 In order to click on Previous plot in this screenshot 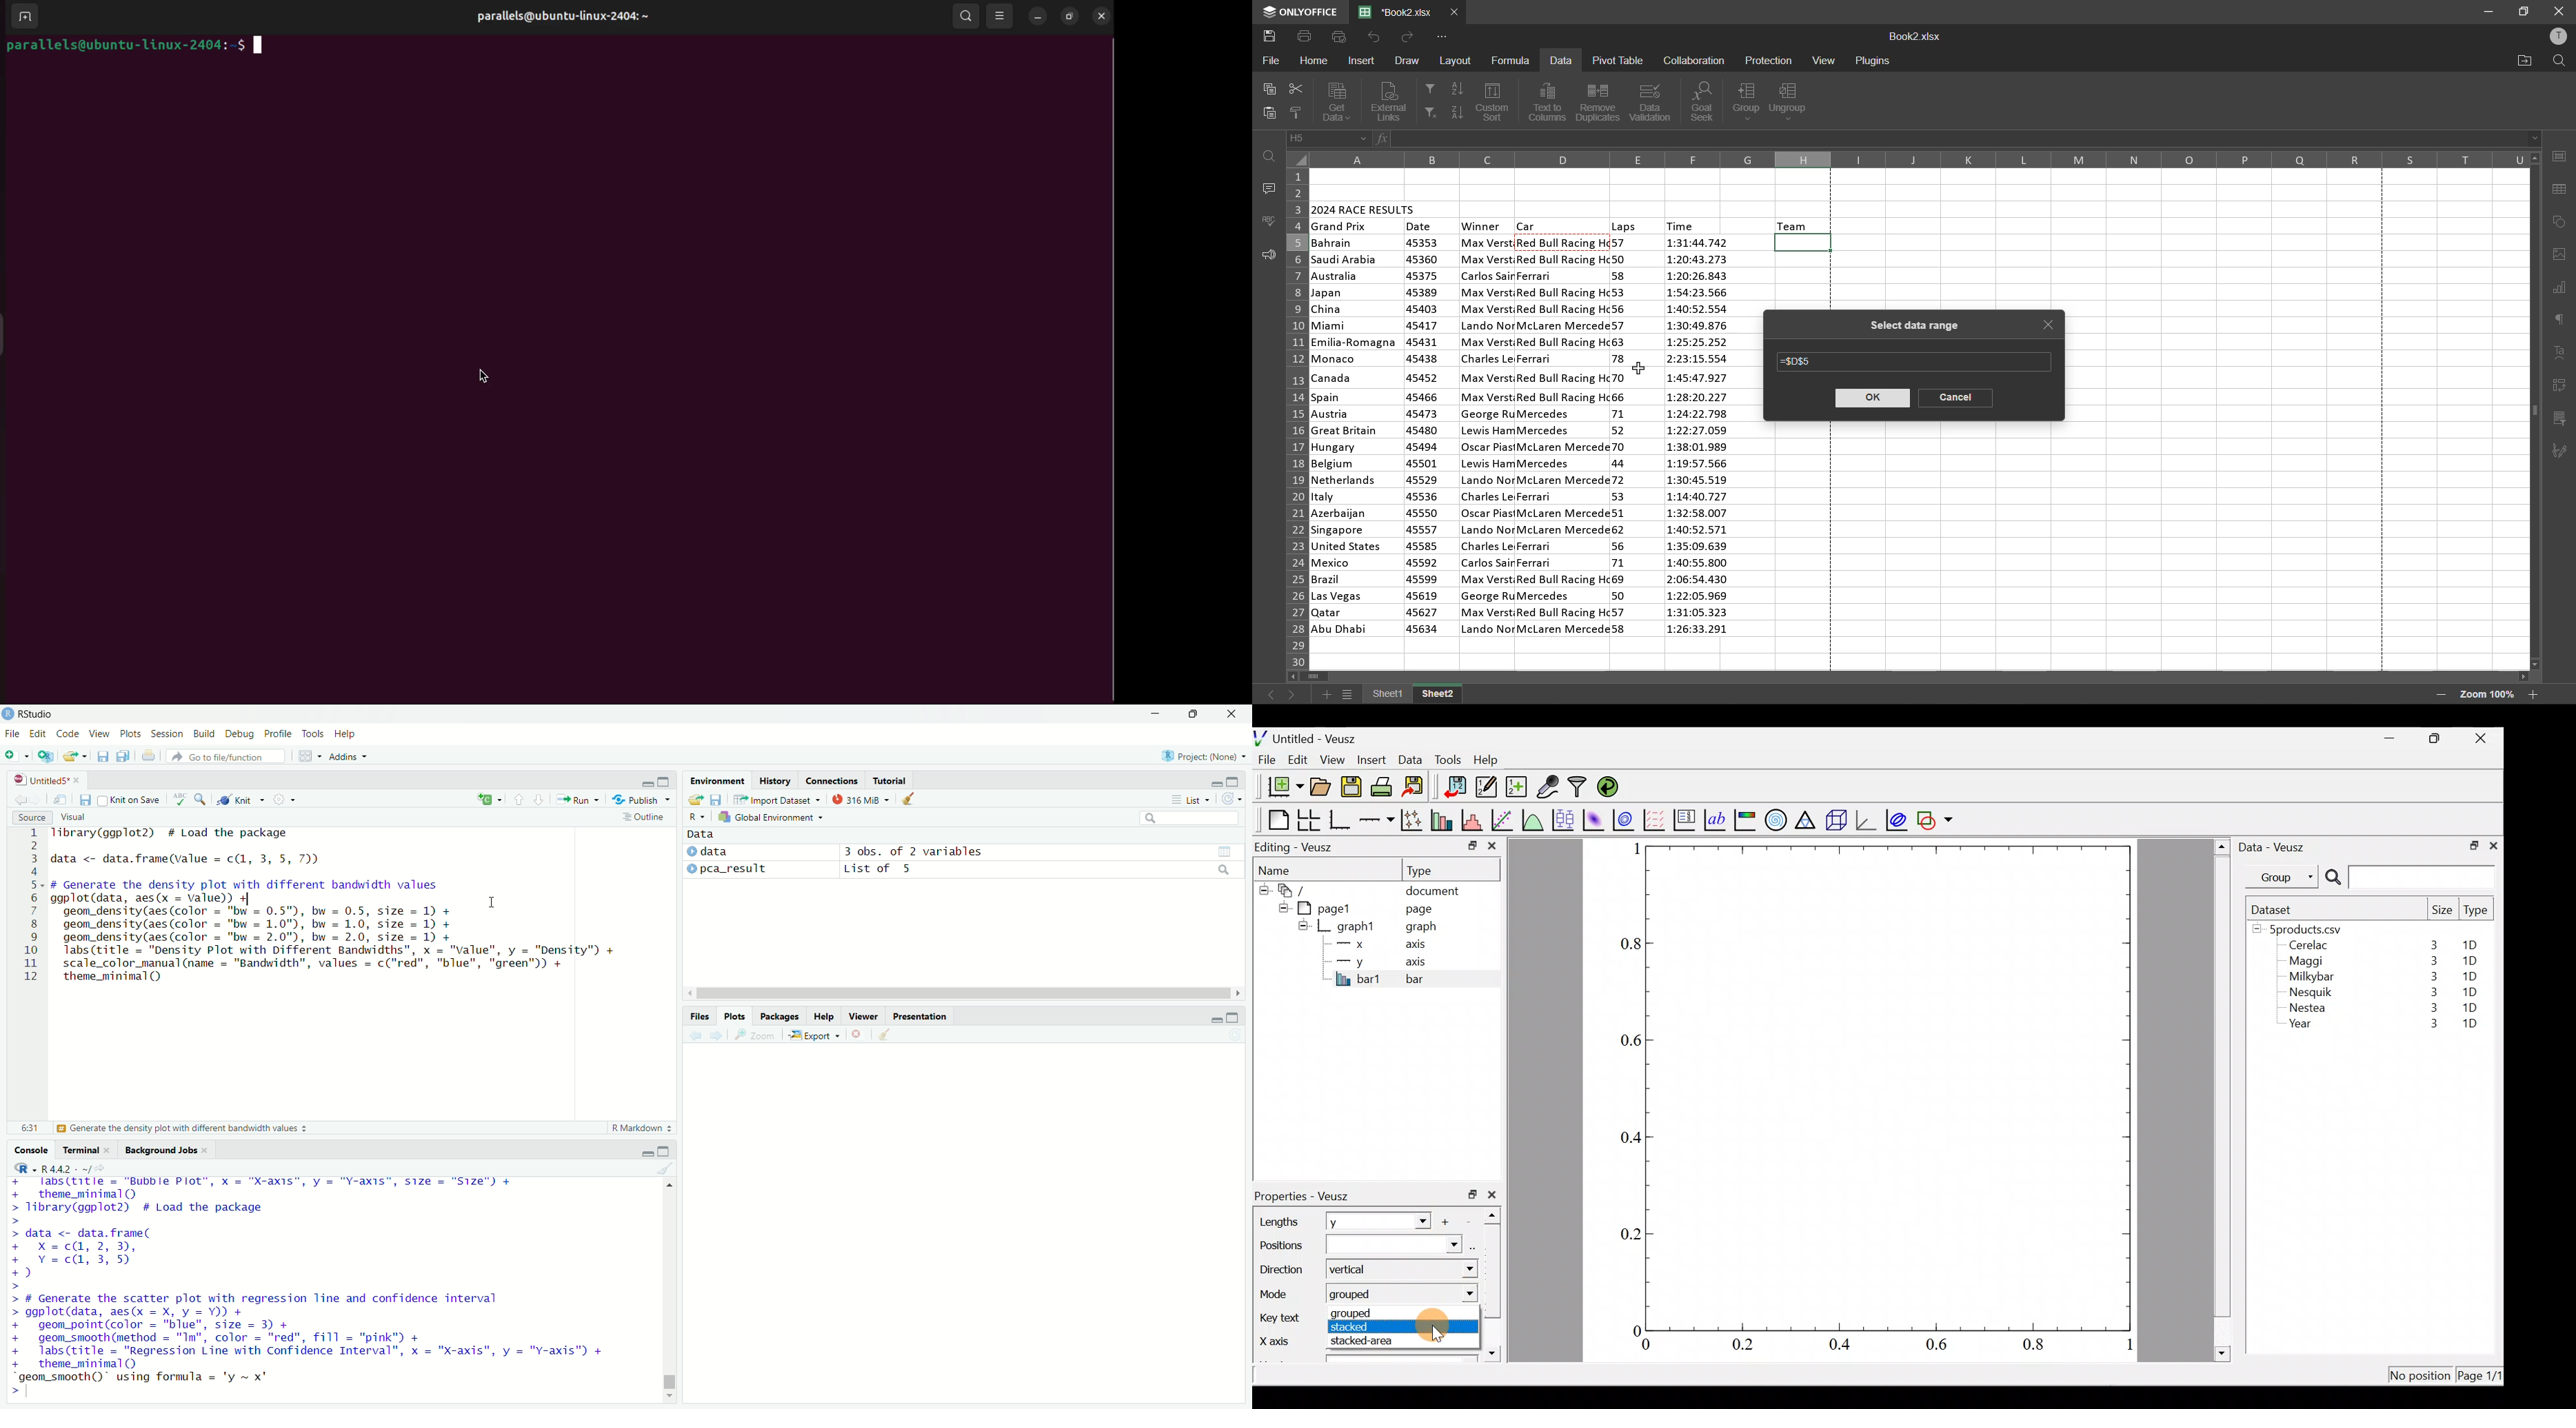, I will do `click(696, 1035)`.